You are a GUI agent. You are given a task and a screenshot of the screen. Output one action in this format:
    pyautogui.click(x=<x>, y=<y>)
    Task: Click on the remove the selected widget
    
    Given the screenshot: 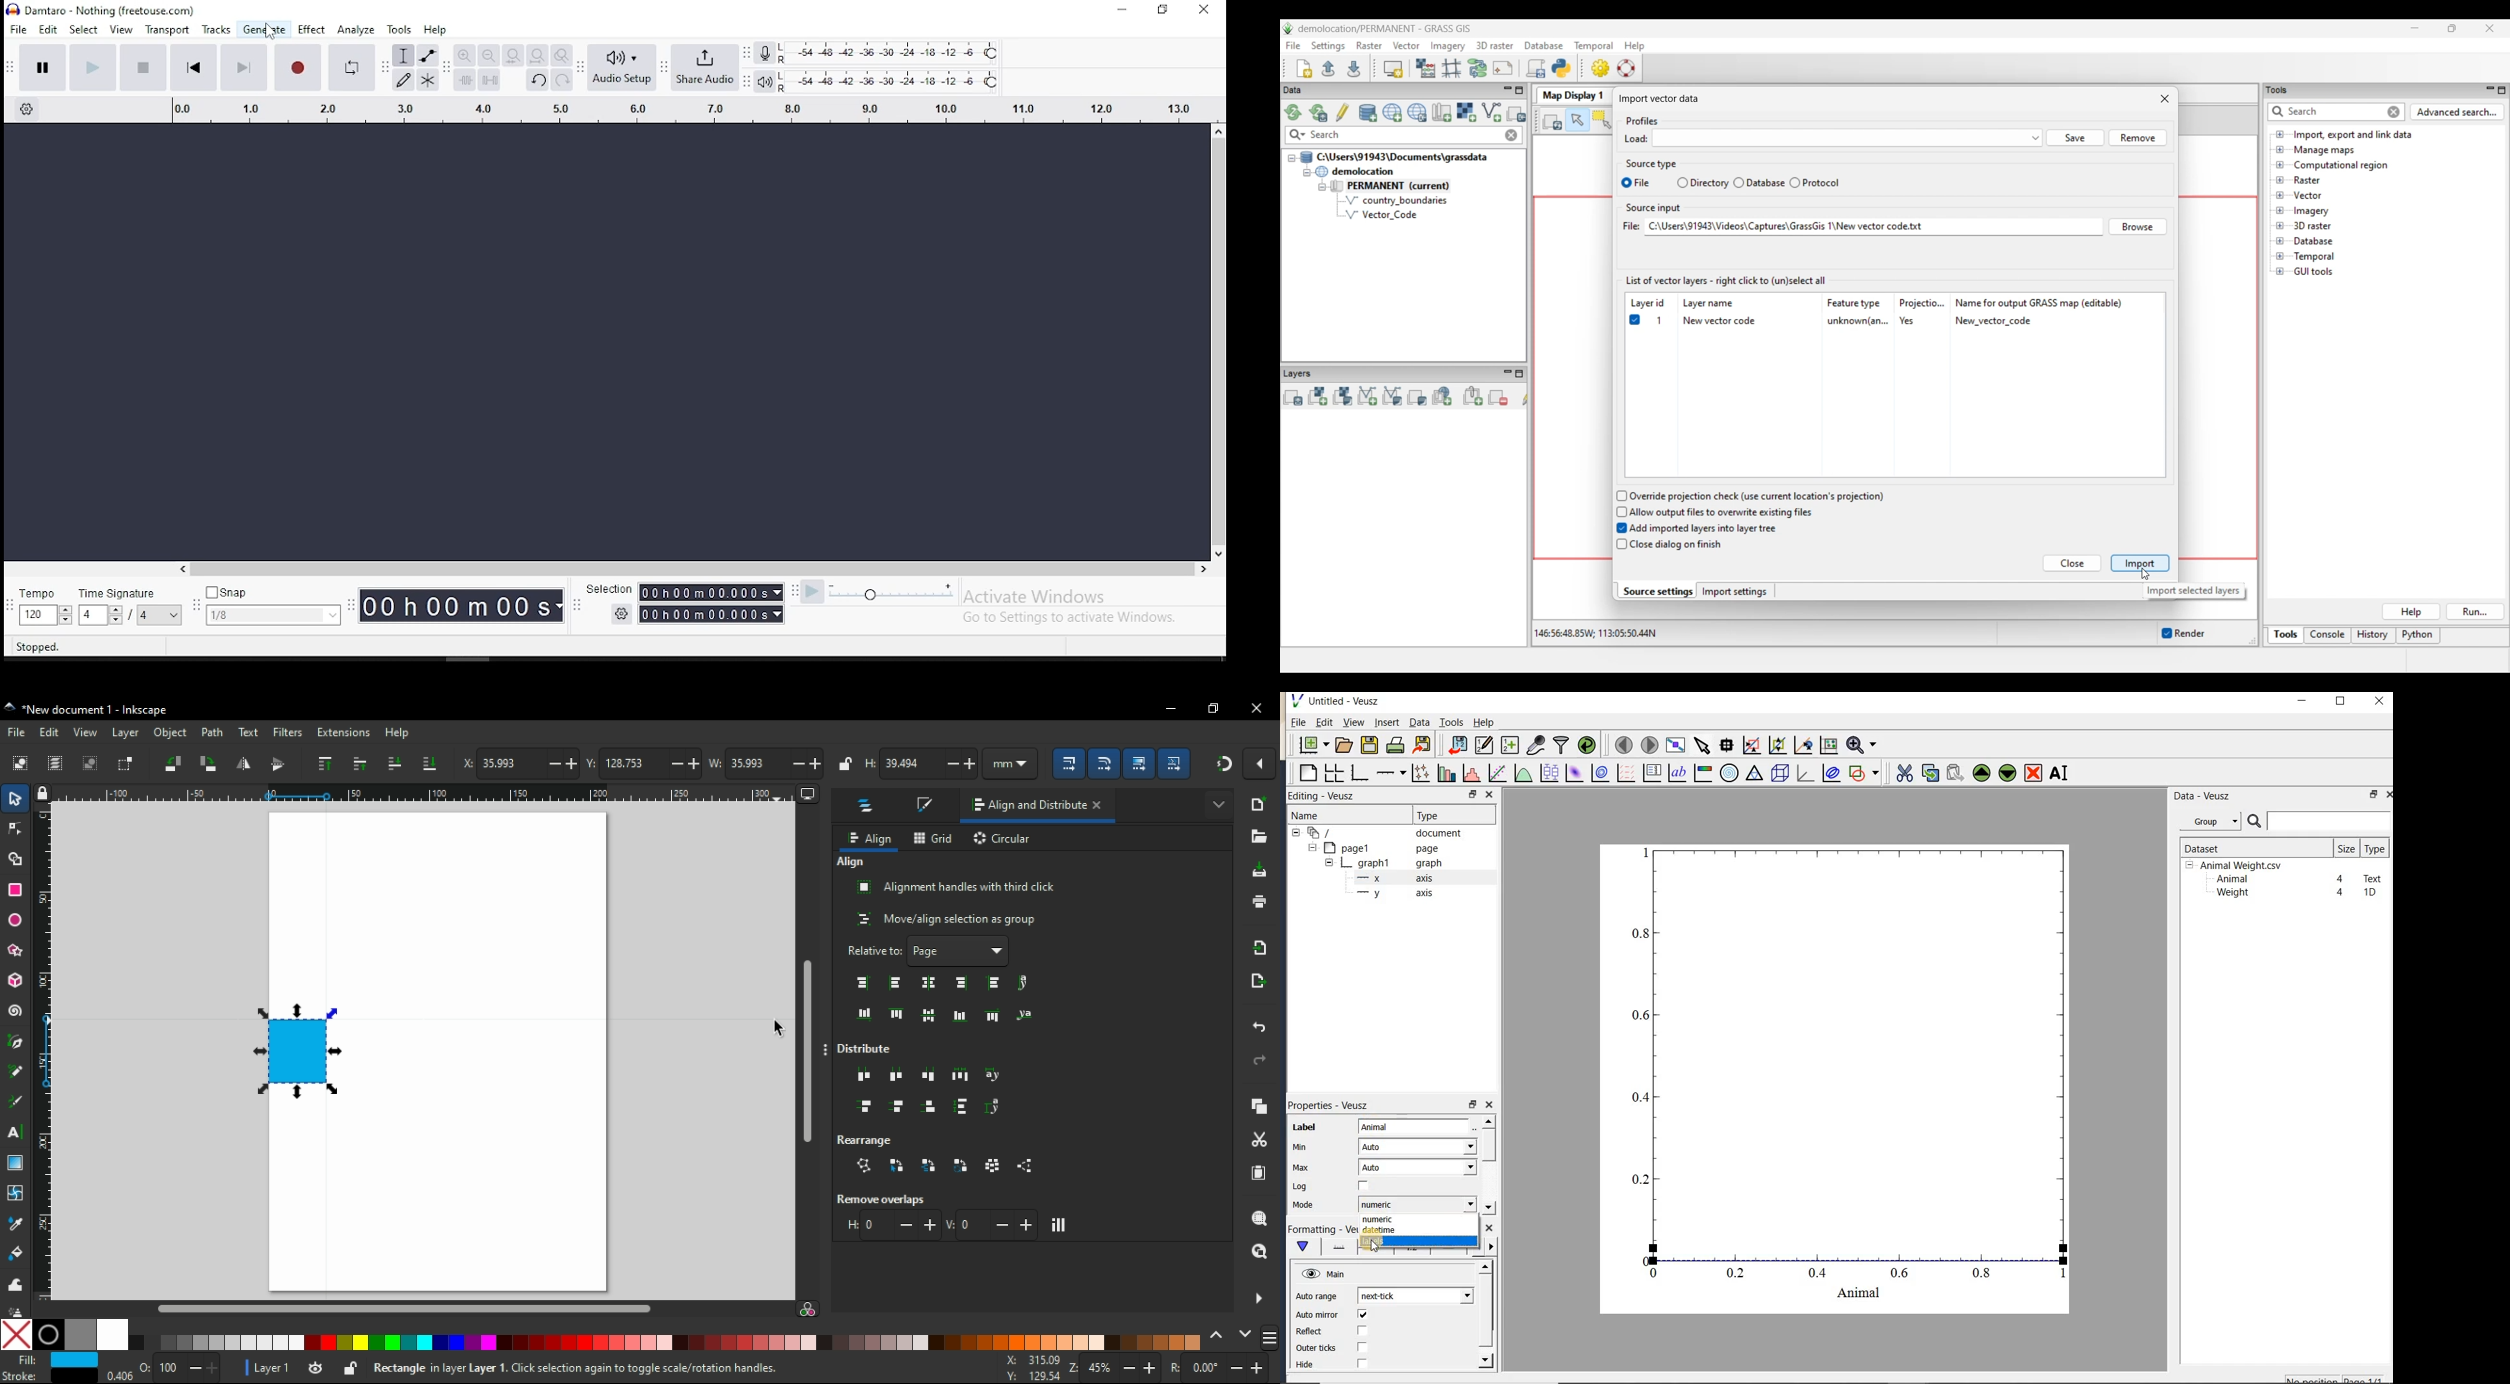 What is the action you would take?
    pyautogui.click(x=2032, y=774)
    